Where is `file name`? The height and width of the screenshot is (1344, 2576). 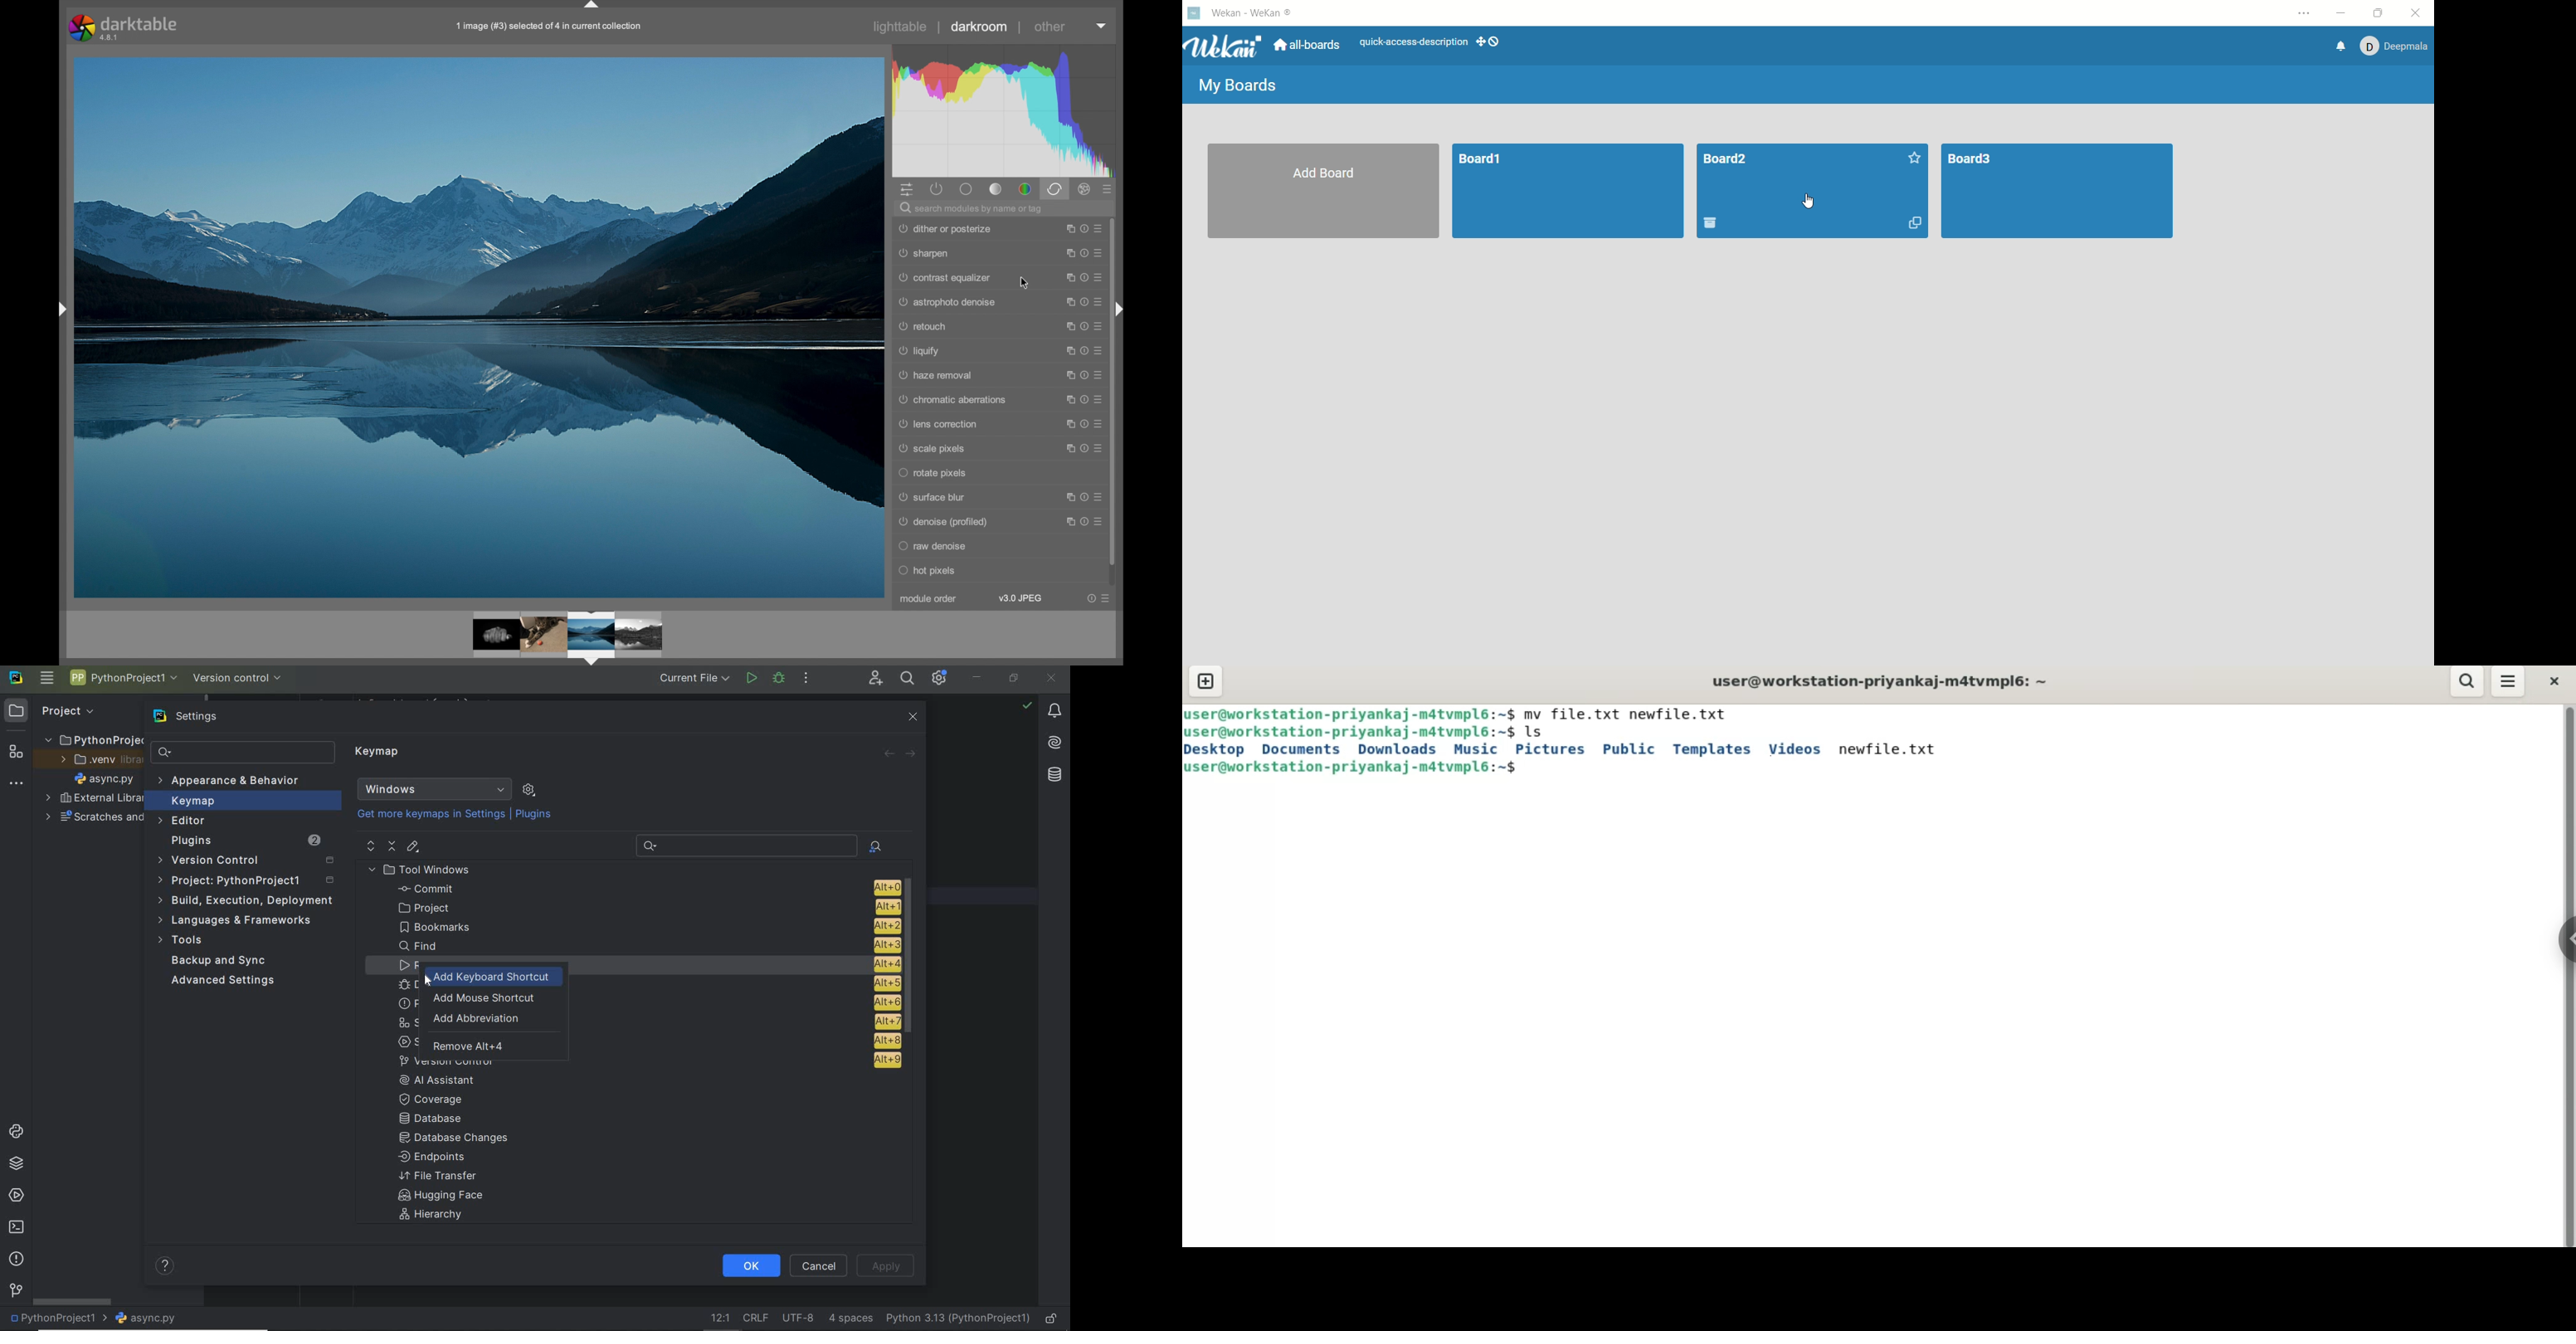 file name is located at coordinates (547, 26).